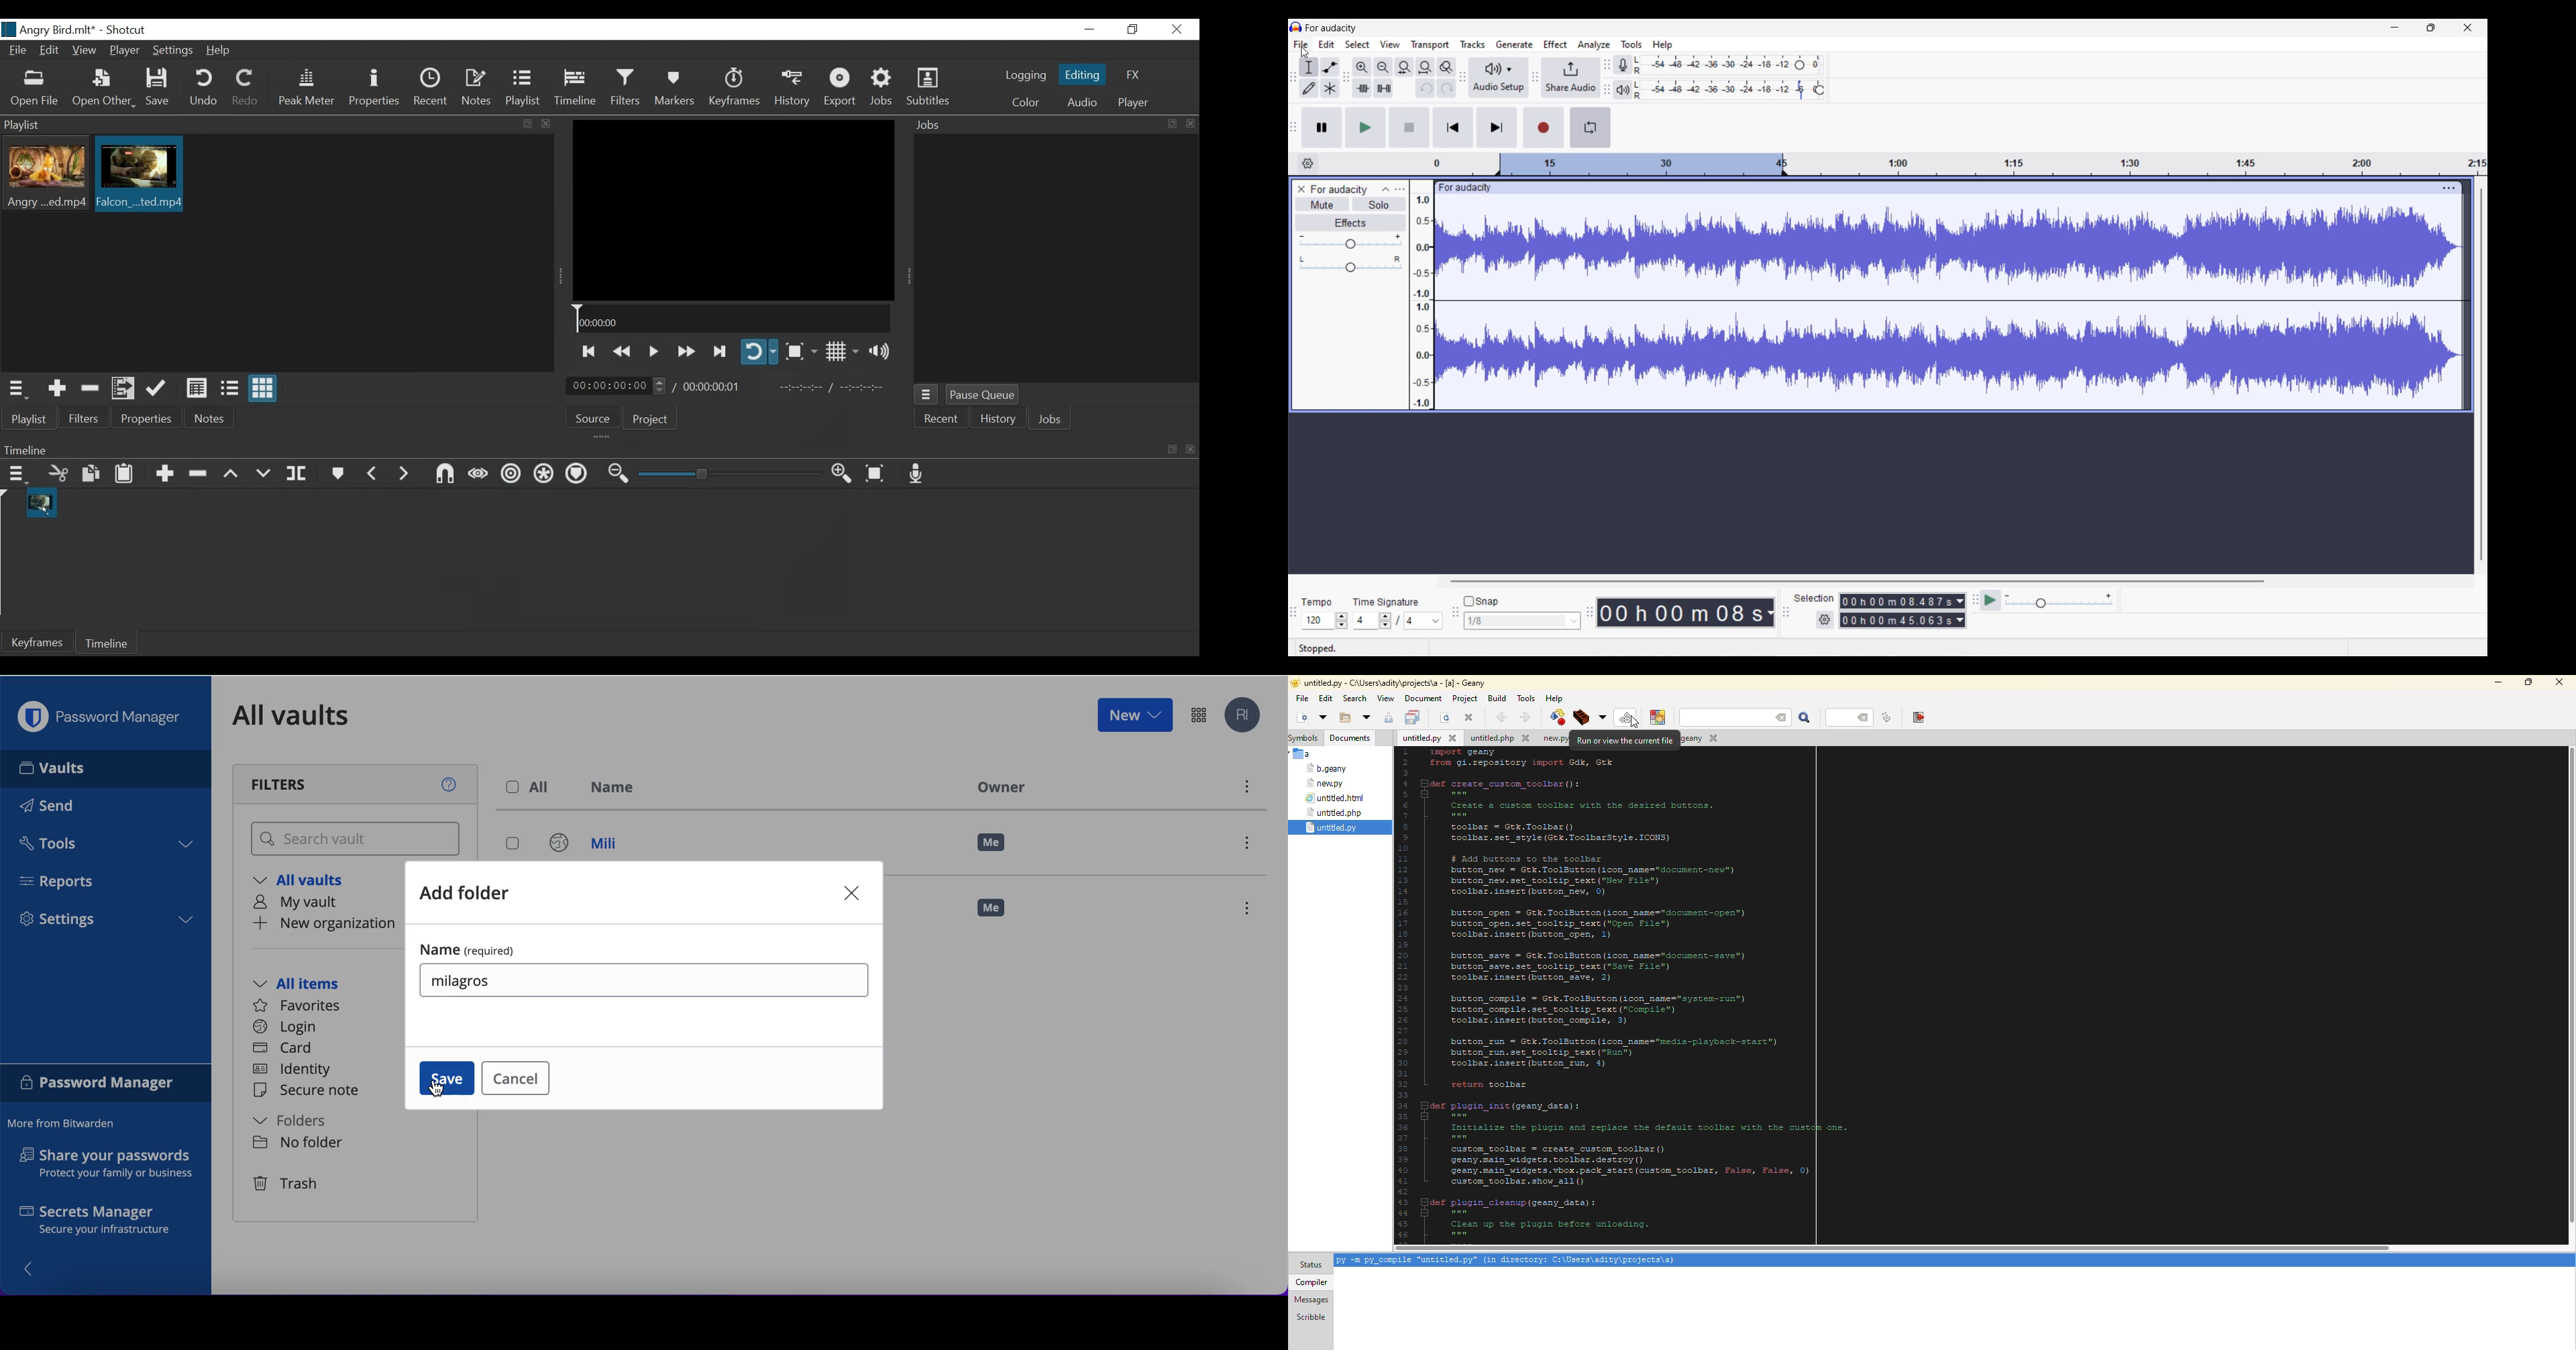 The width and height of the screenshot is (2576, 1372). What do you see at coordinates (1481, 601) in the screenshot?
I see `Toggle for snap` at bounding box center [1481, 601].